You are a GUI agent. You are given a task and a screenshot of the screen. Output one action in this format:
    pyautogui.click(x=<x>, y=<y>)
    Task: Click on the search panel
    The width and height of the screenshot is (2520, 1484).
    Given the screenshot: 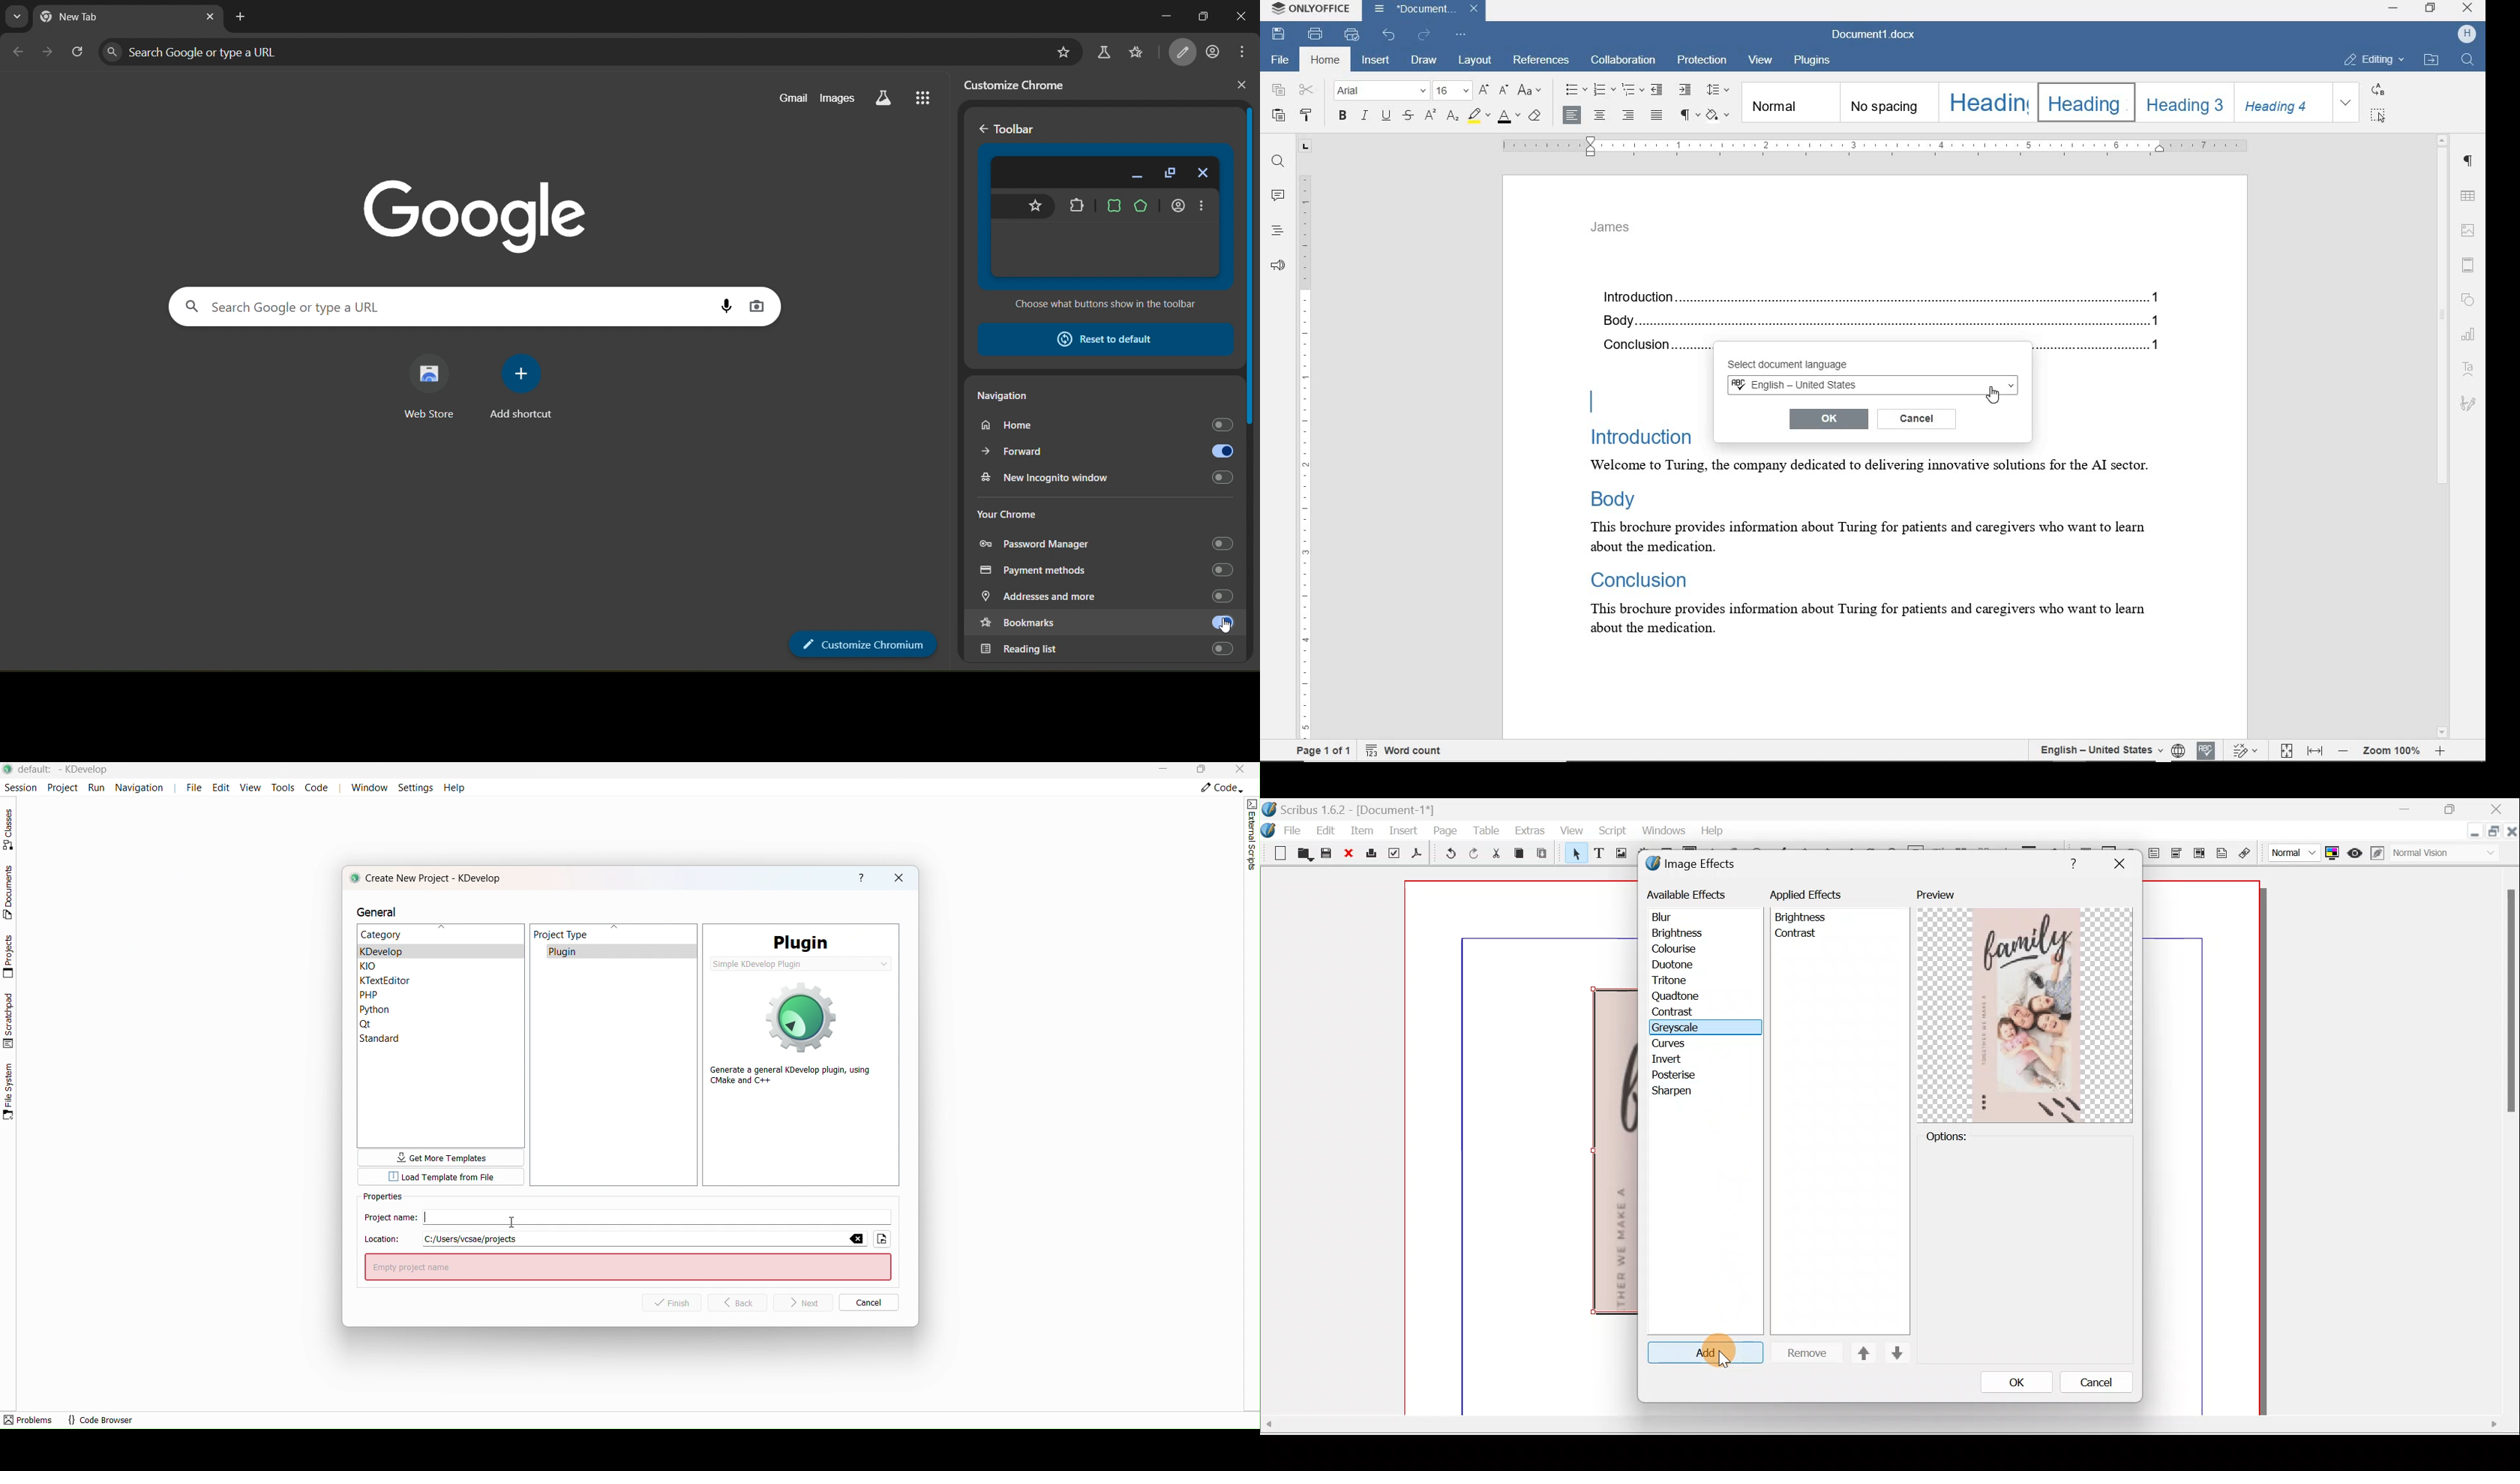 What is the action you would take?
    pyautogui.click(x=270, y=51)
    